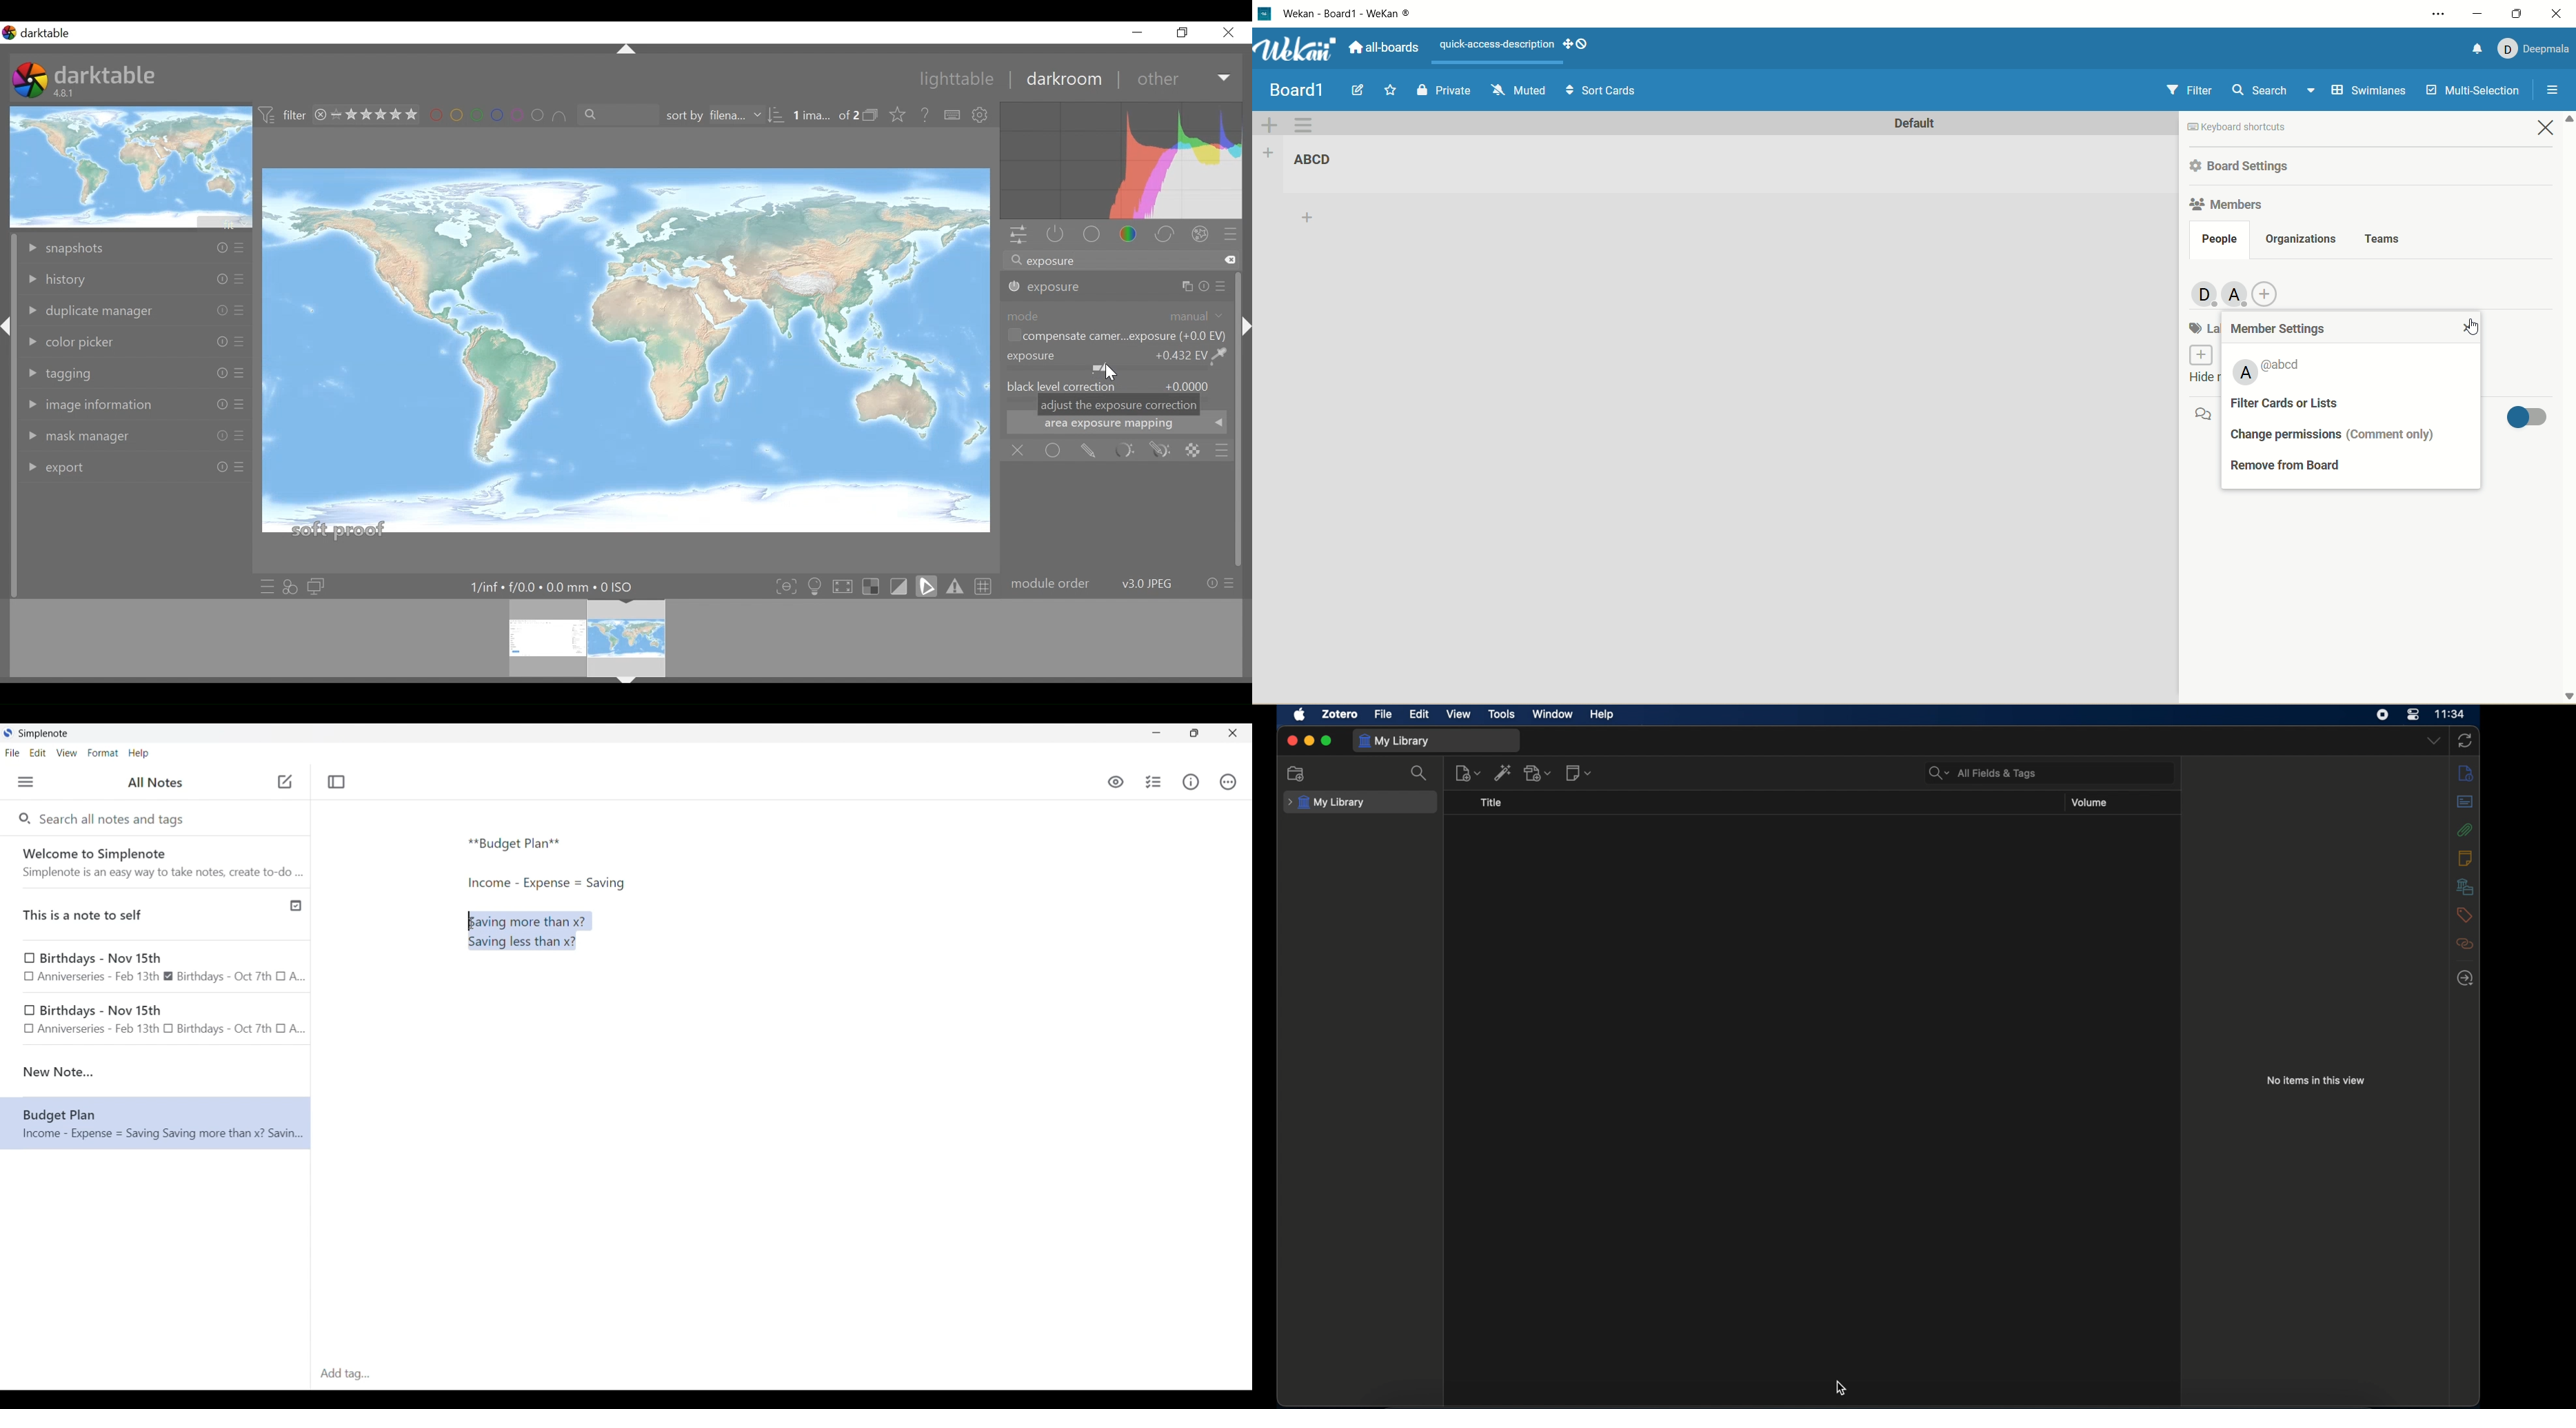 The width and height of the screenshot is (2576, 1428). Describe the element at coordinates (1094, 235) in the screenshot. I see `base` at that location.